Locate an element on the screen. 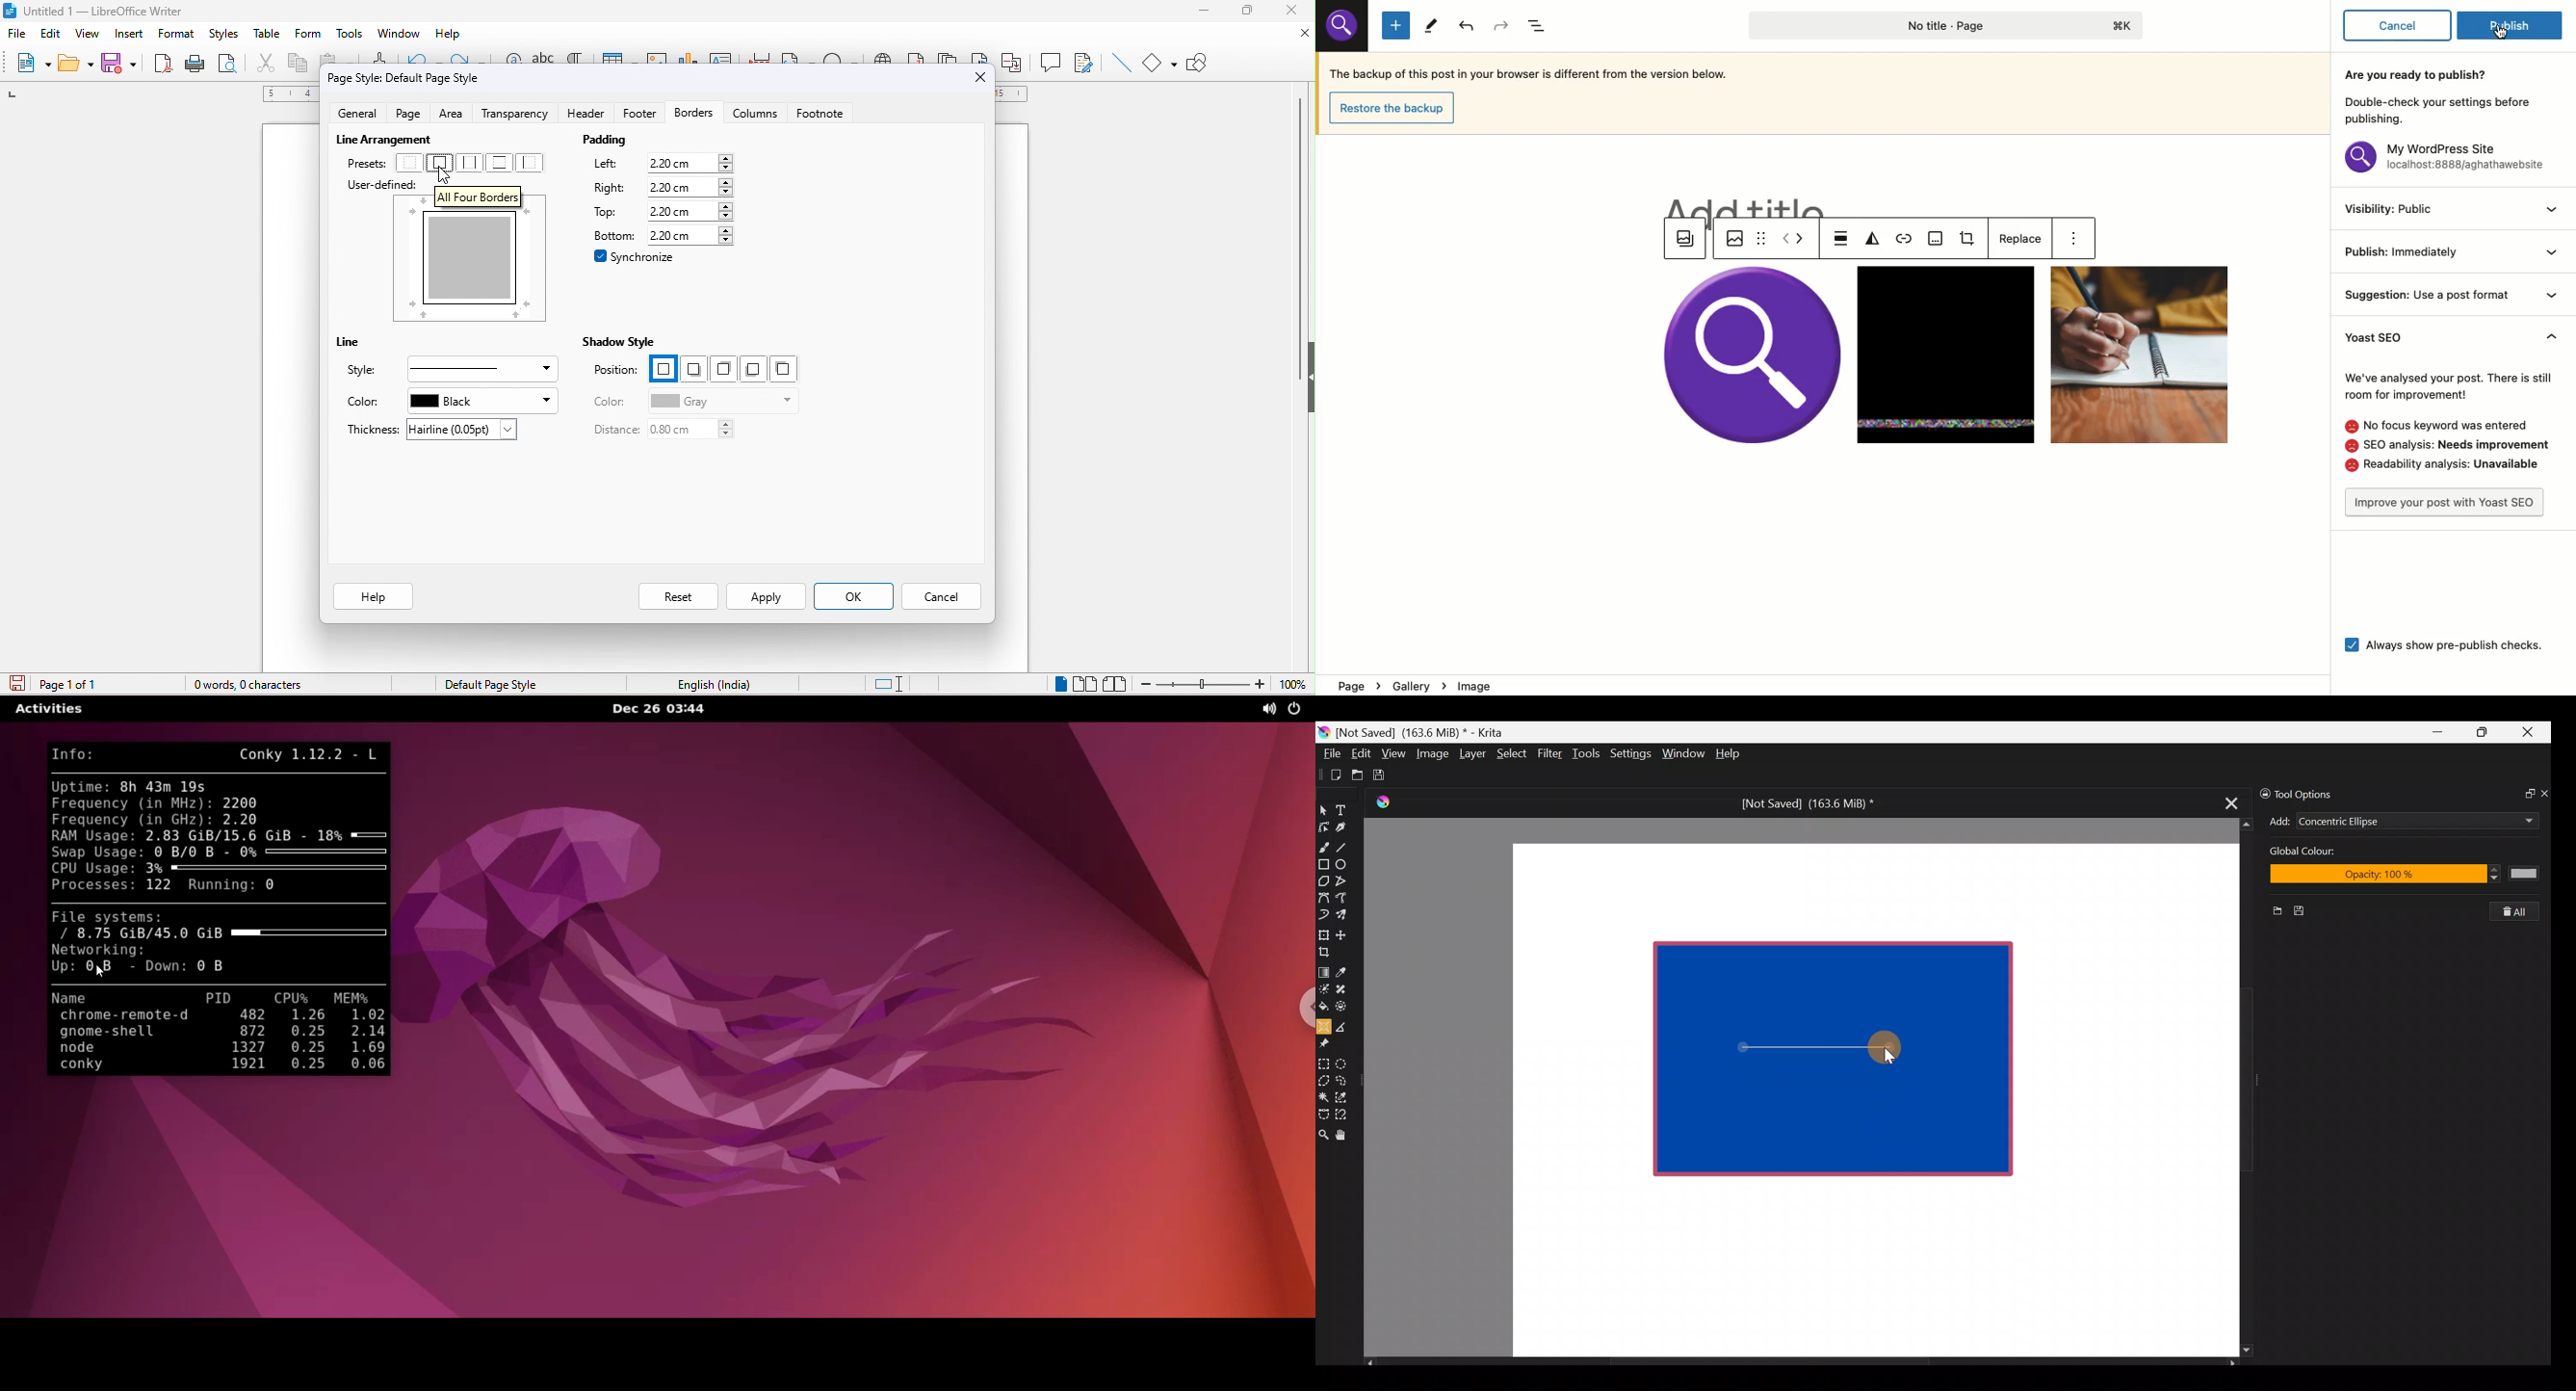  select pre set is located at coordinates (472, 162).